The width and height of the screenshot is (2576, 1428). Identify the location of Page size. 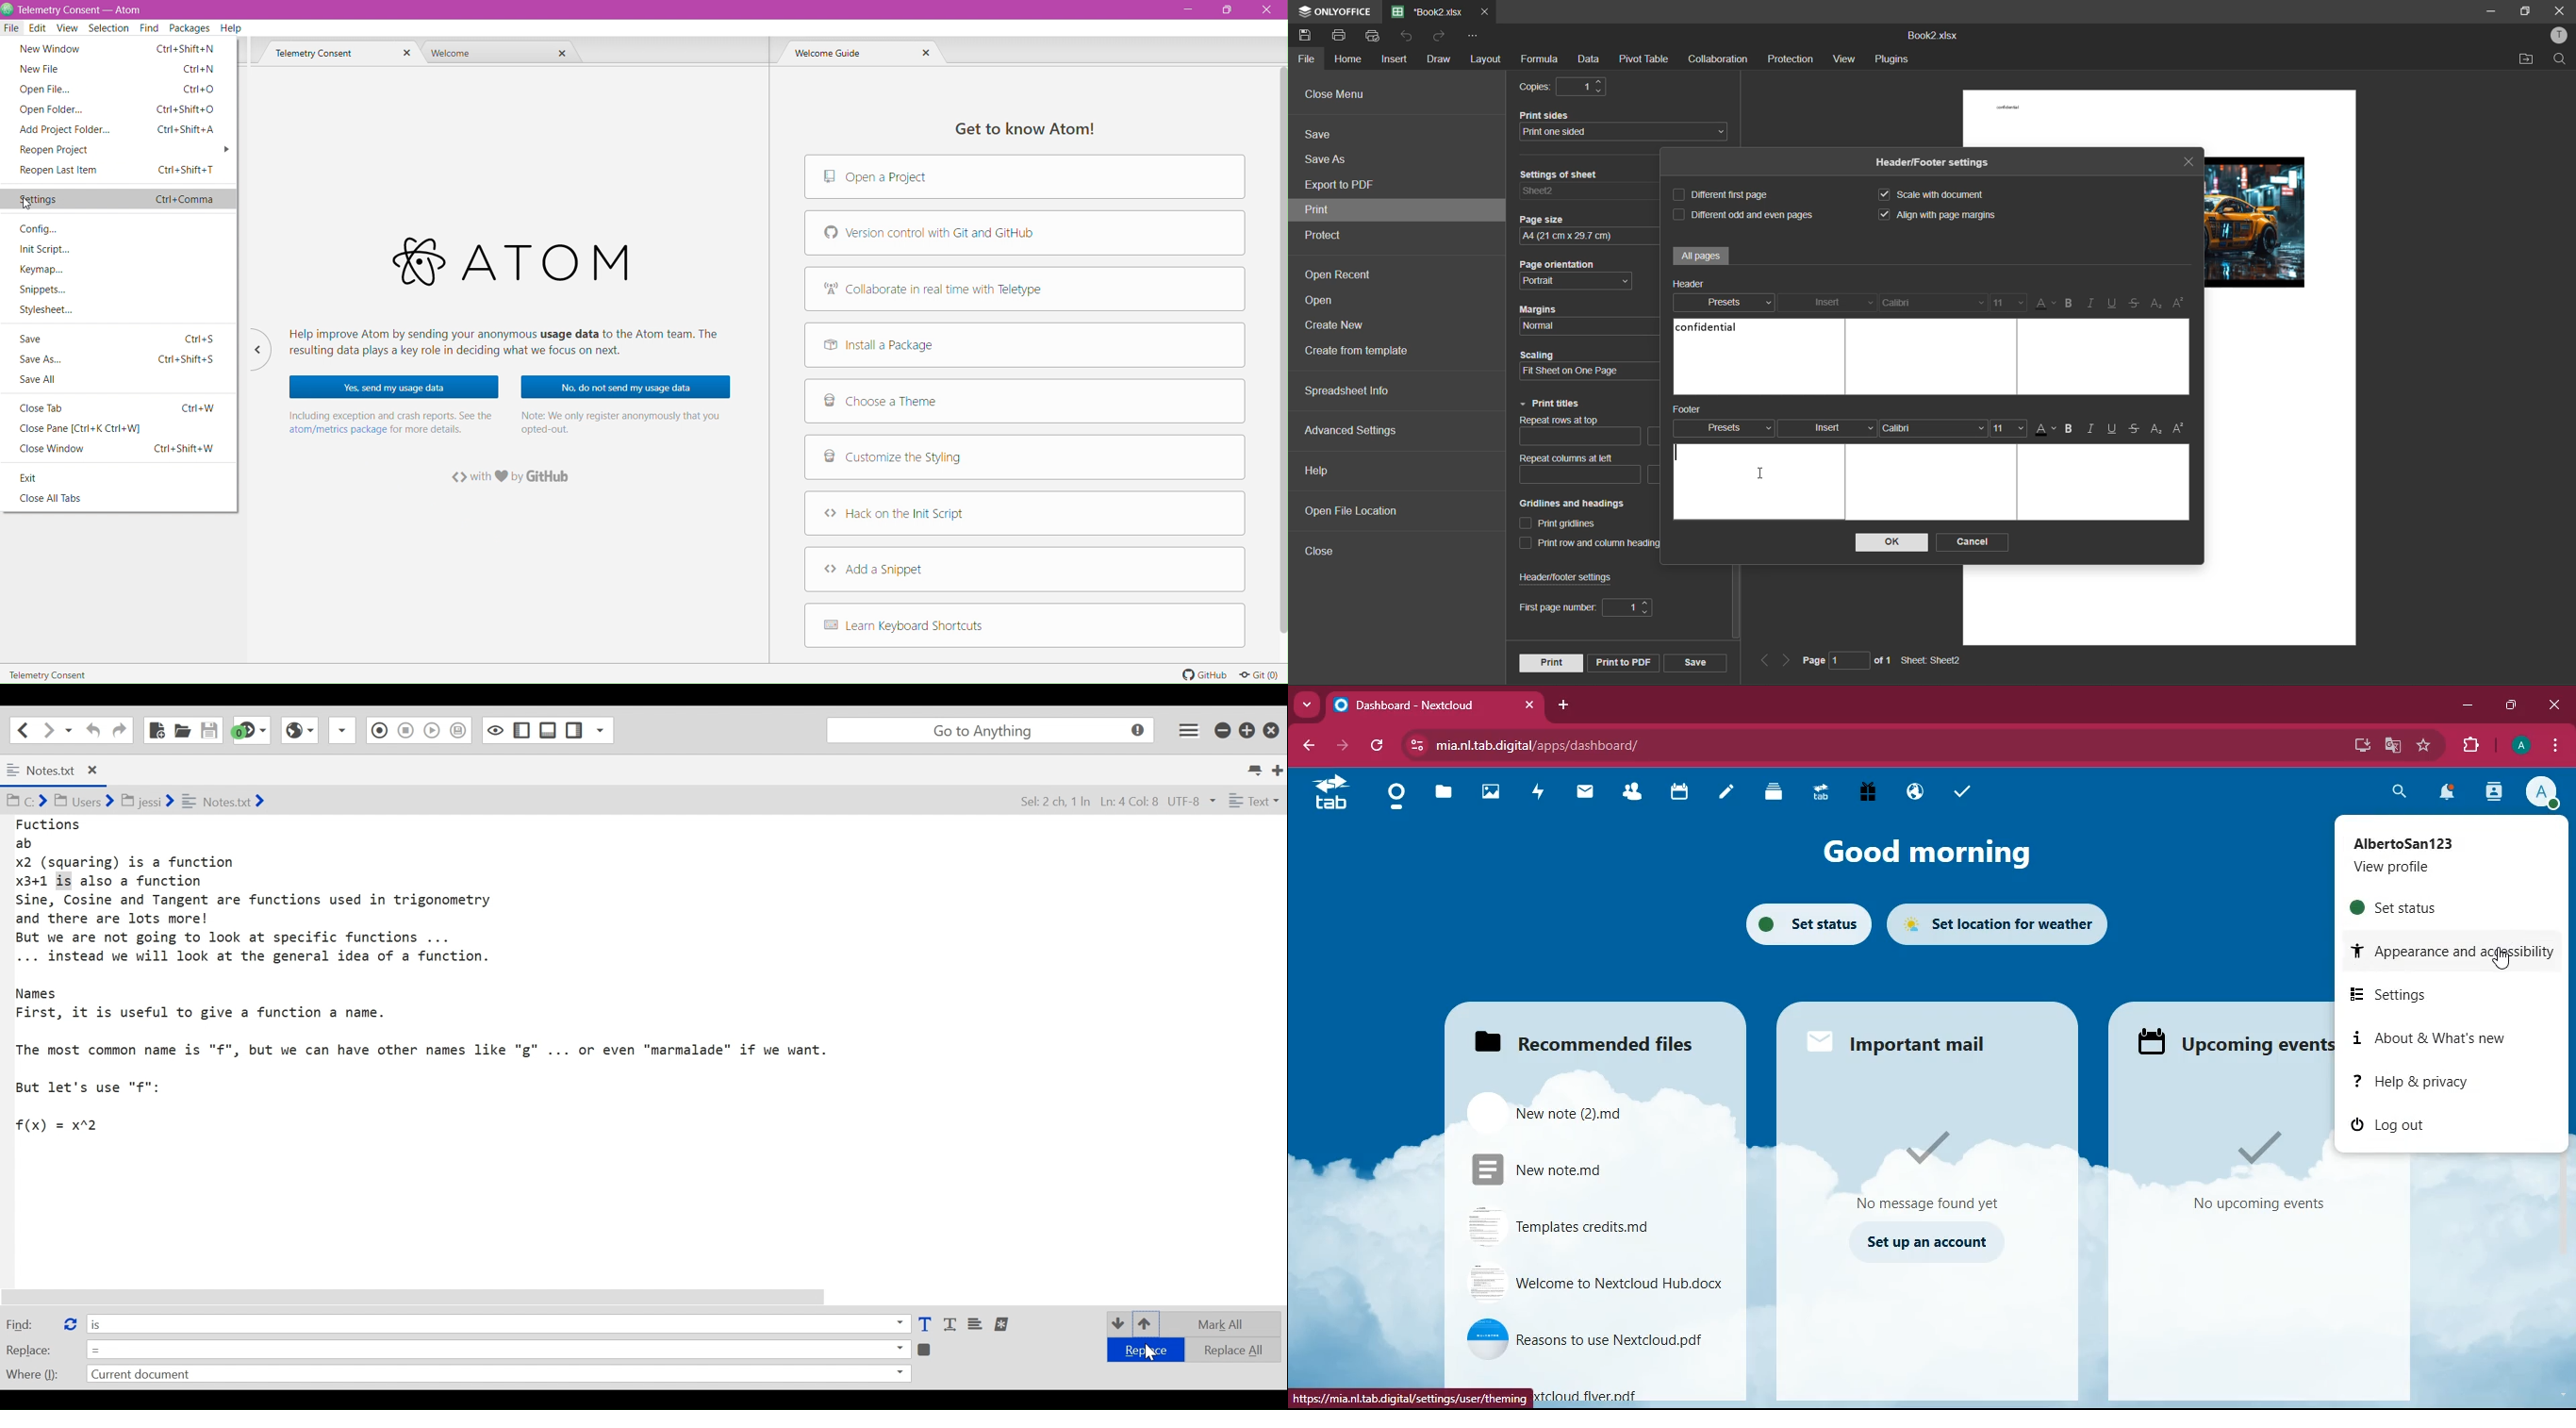
(1543, 219).